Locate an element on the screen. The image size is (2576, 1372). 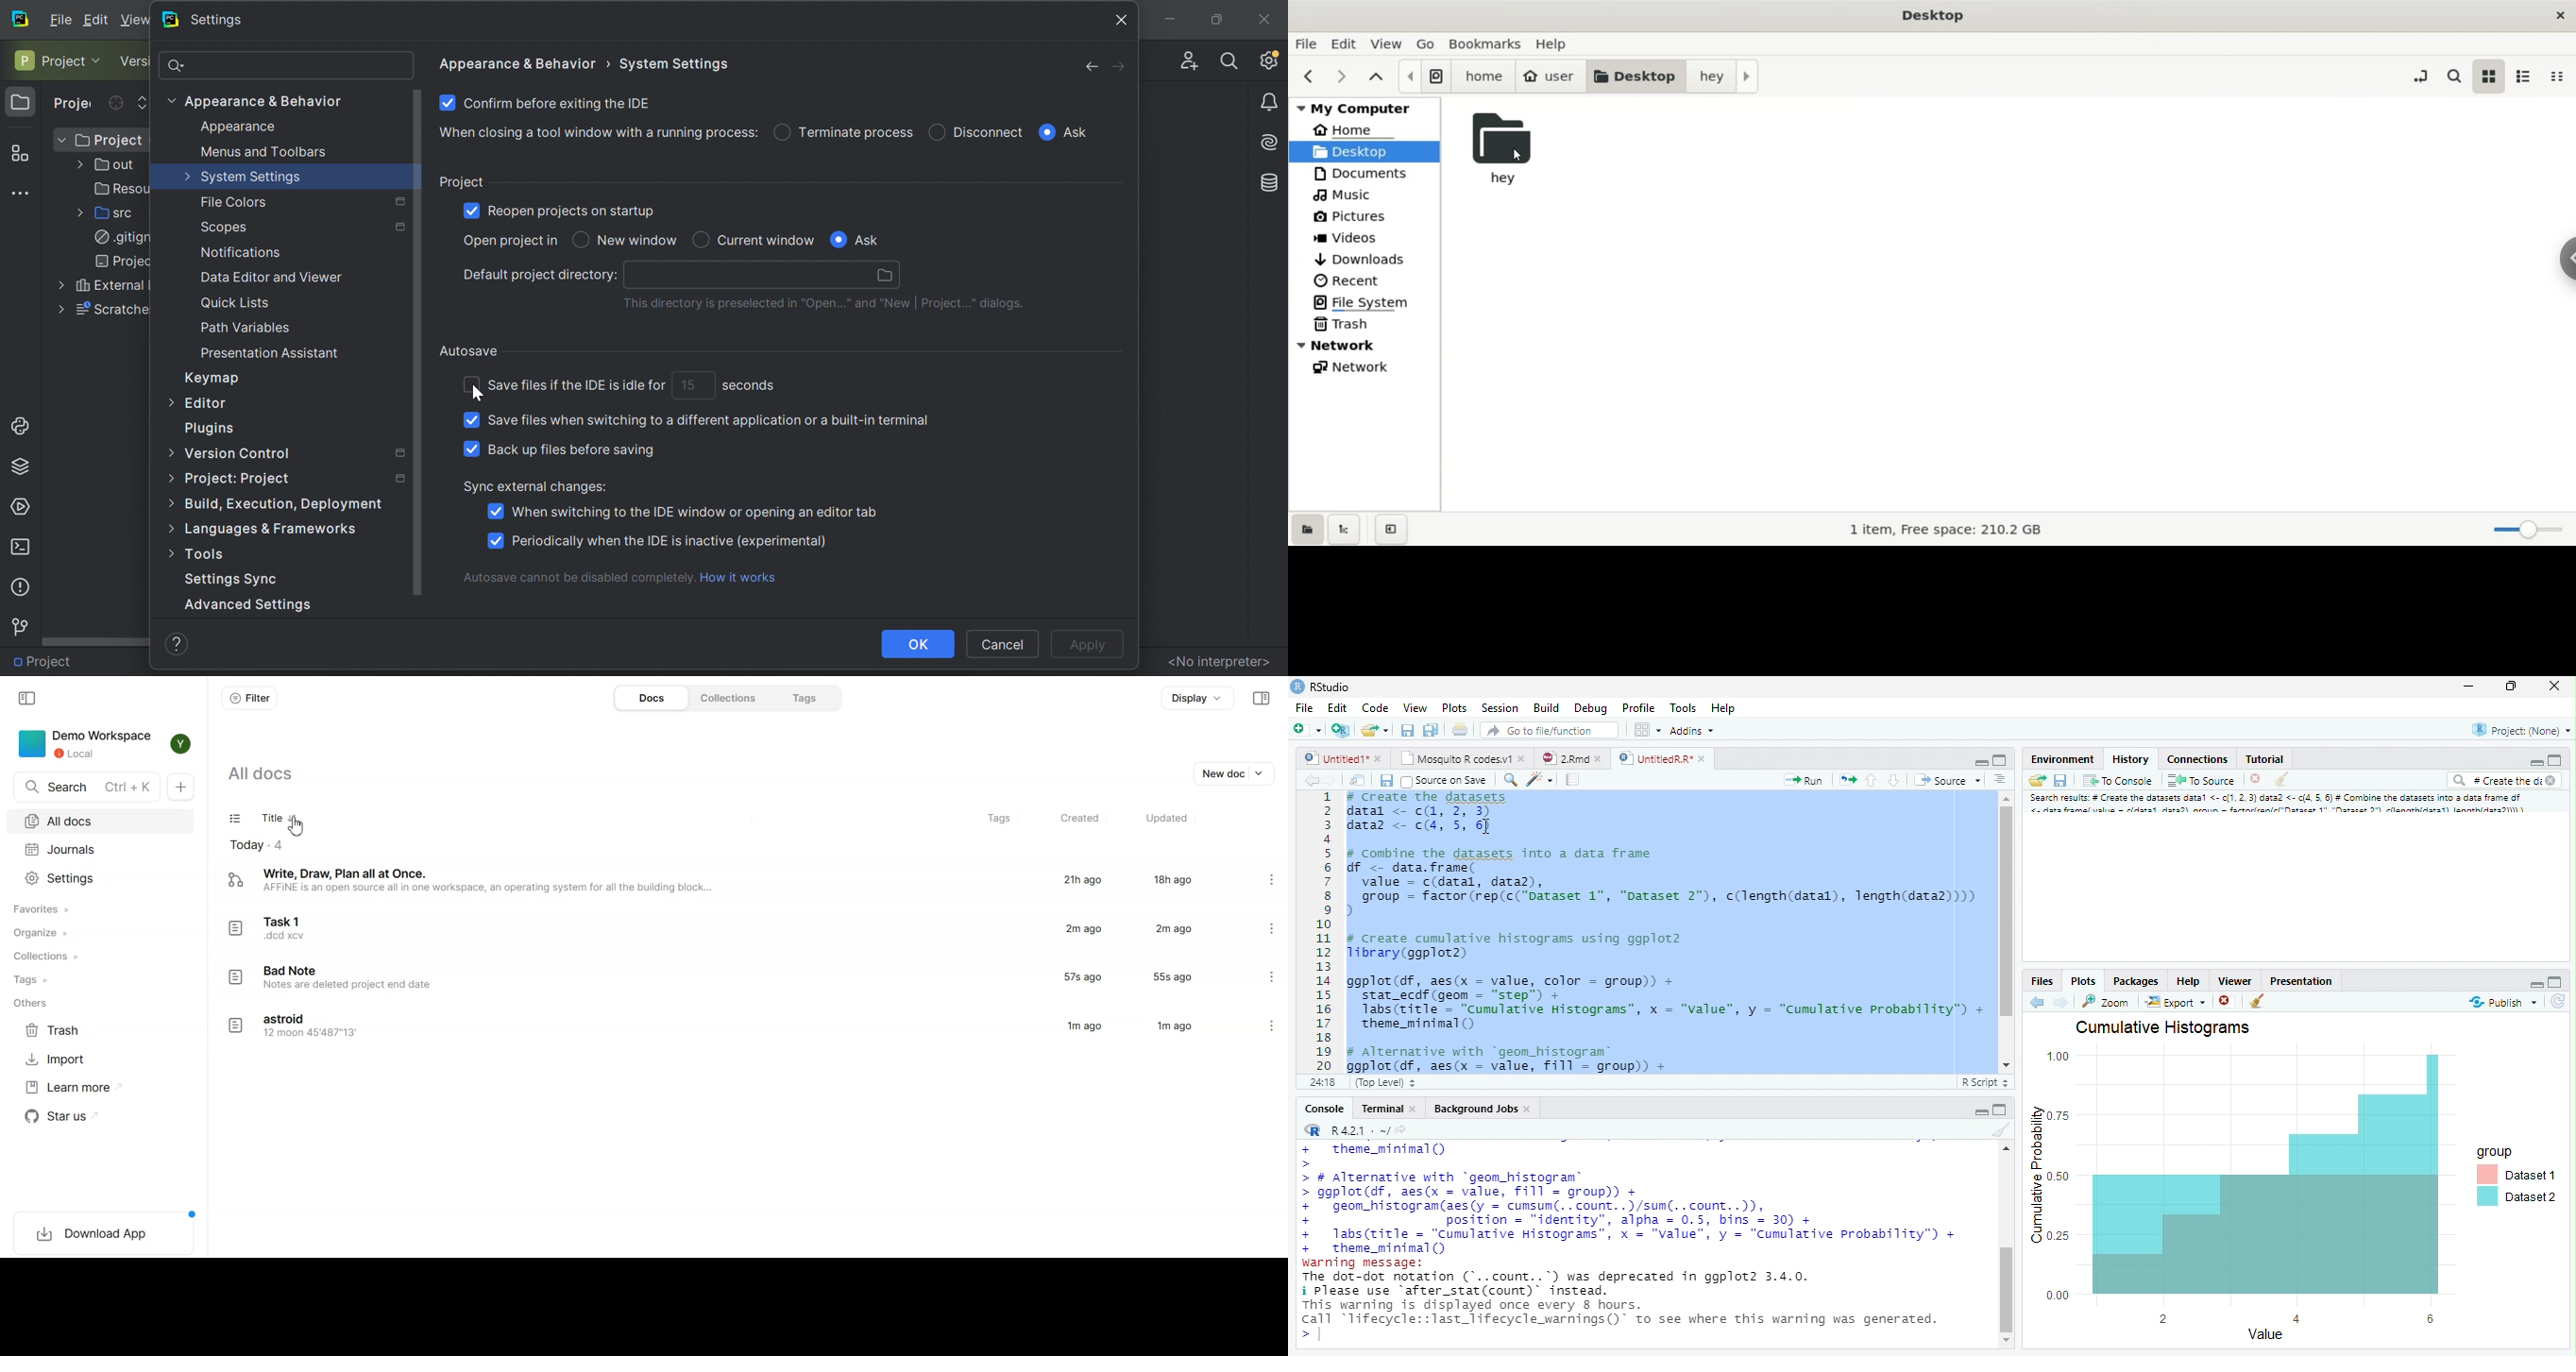
Checkbox is located at coordinates (471, 420).